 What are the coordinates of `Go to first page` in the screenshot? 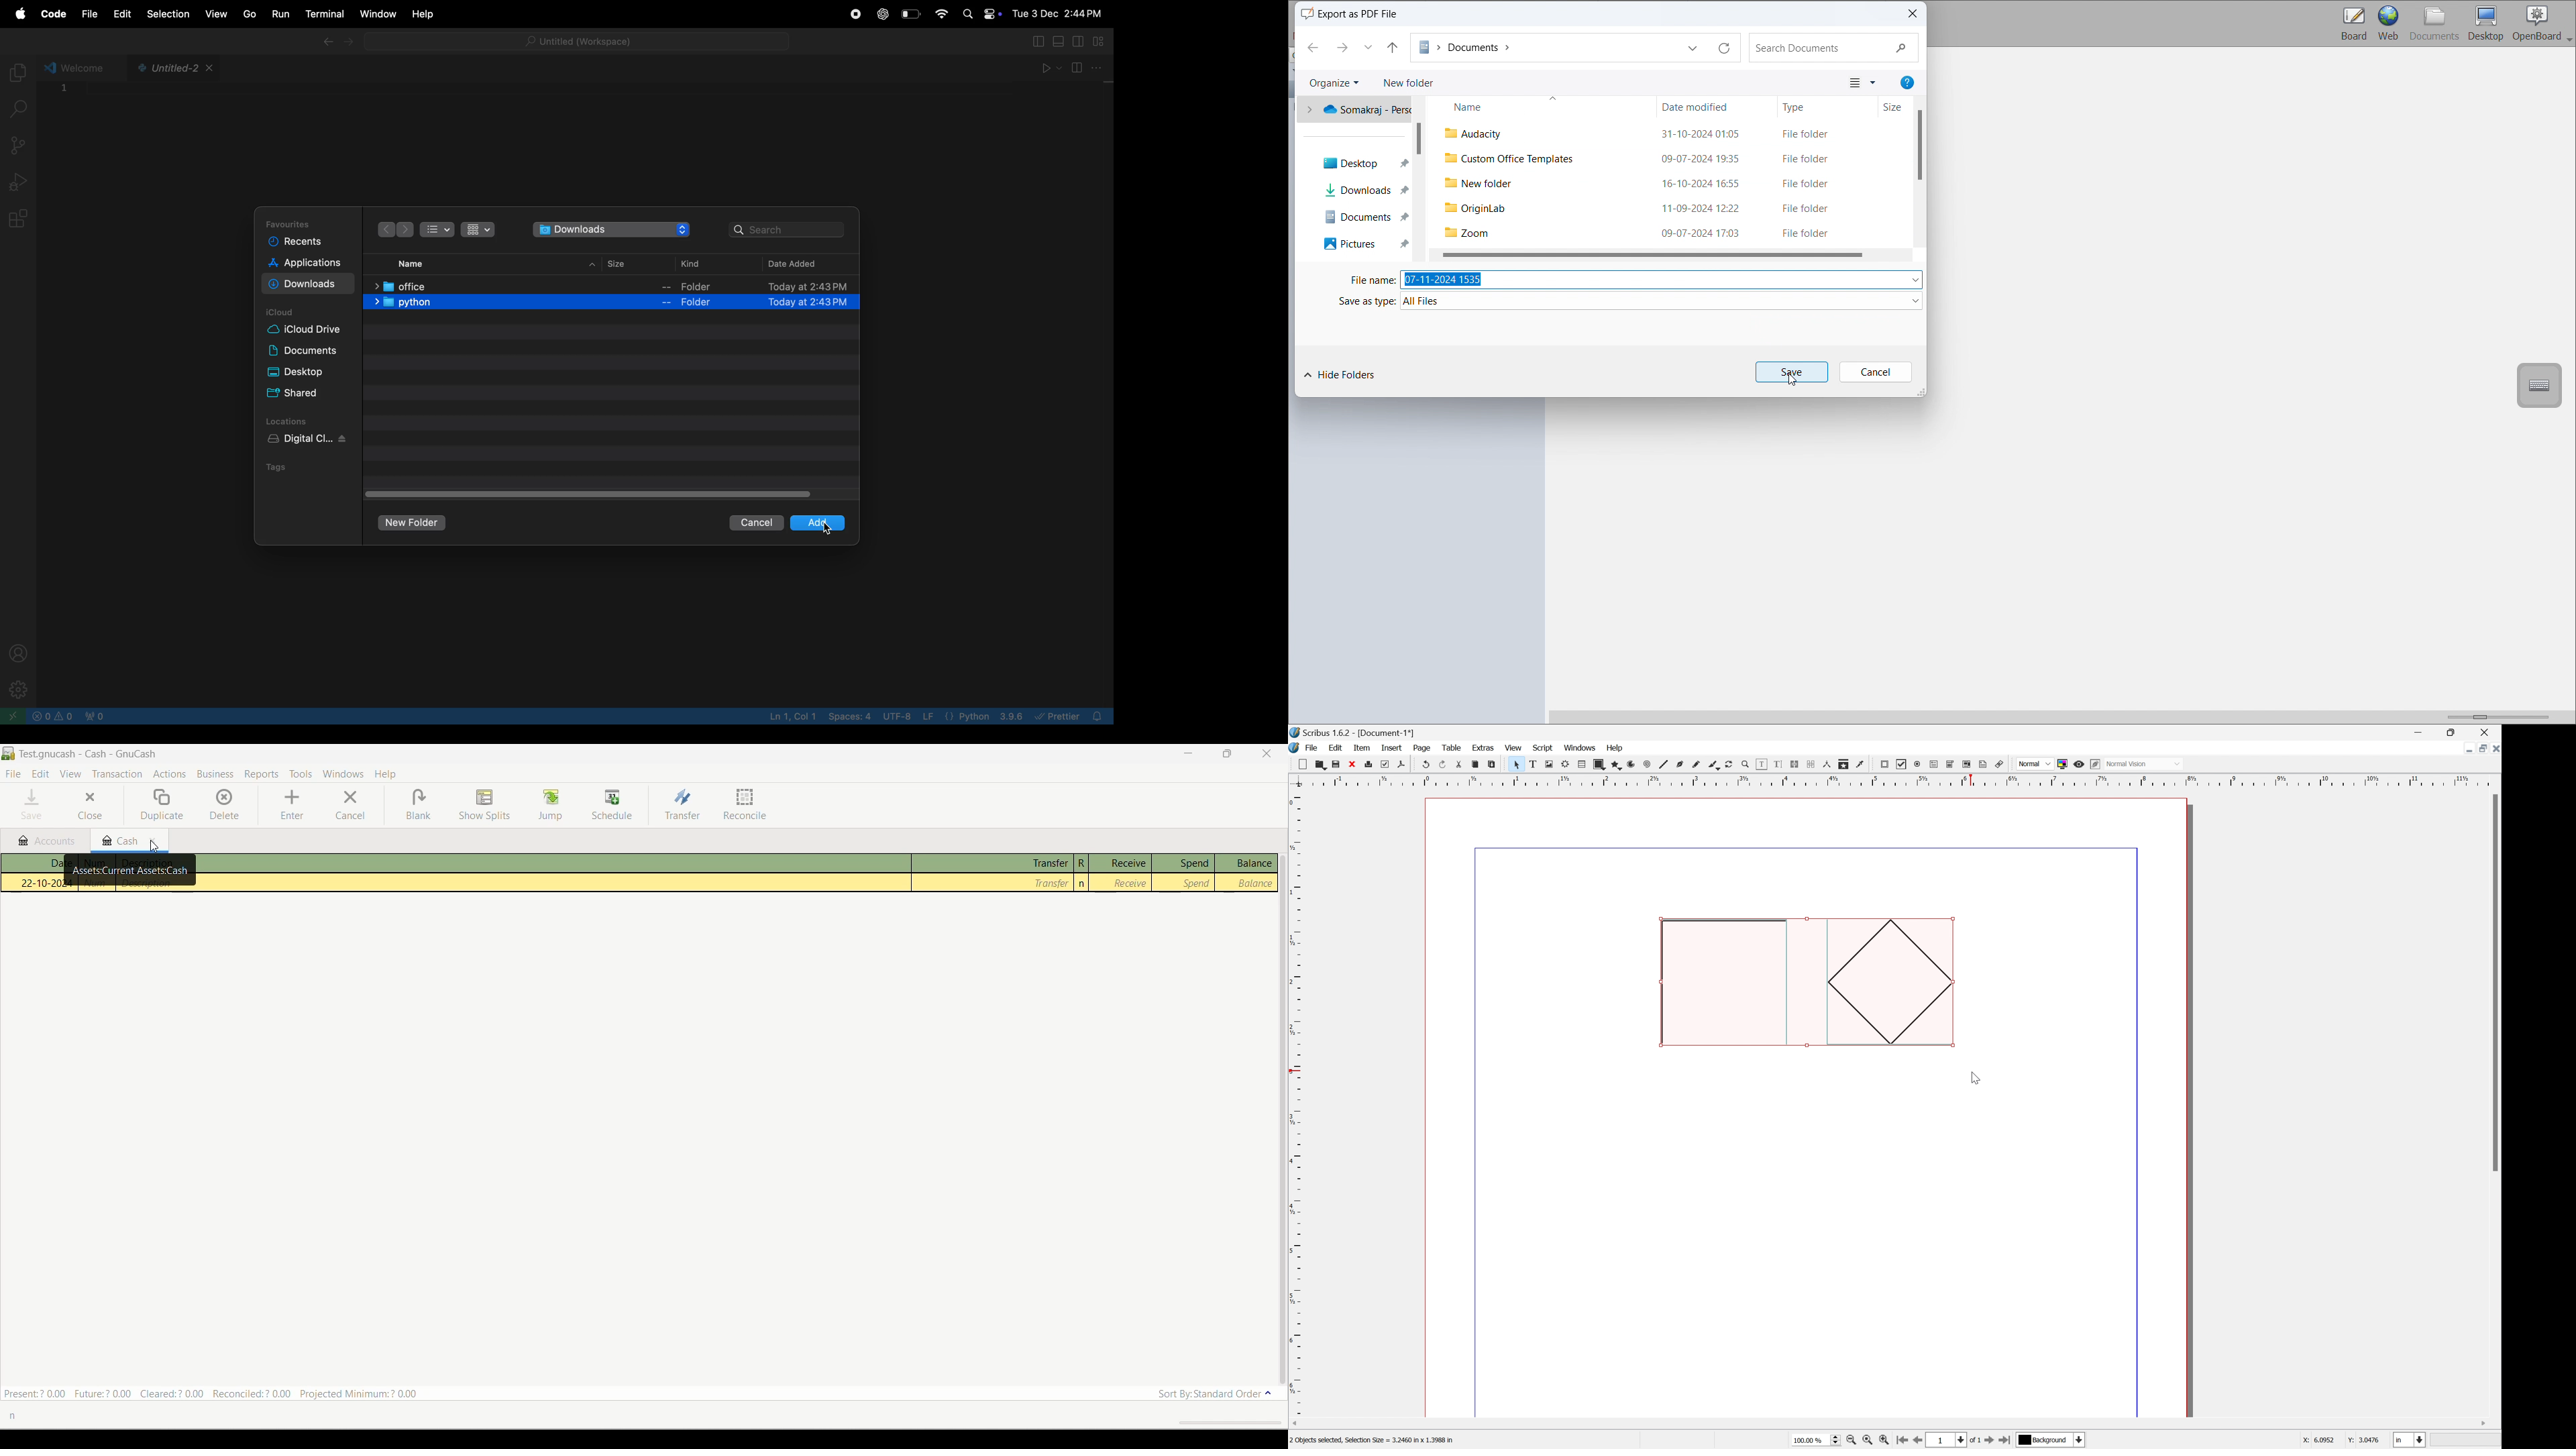 It's located at (1899, 1441).